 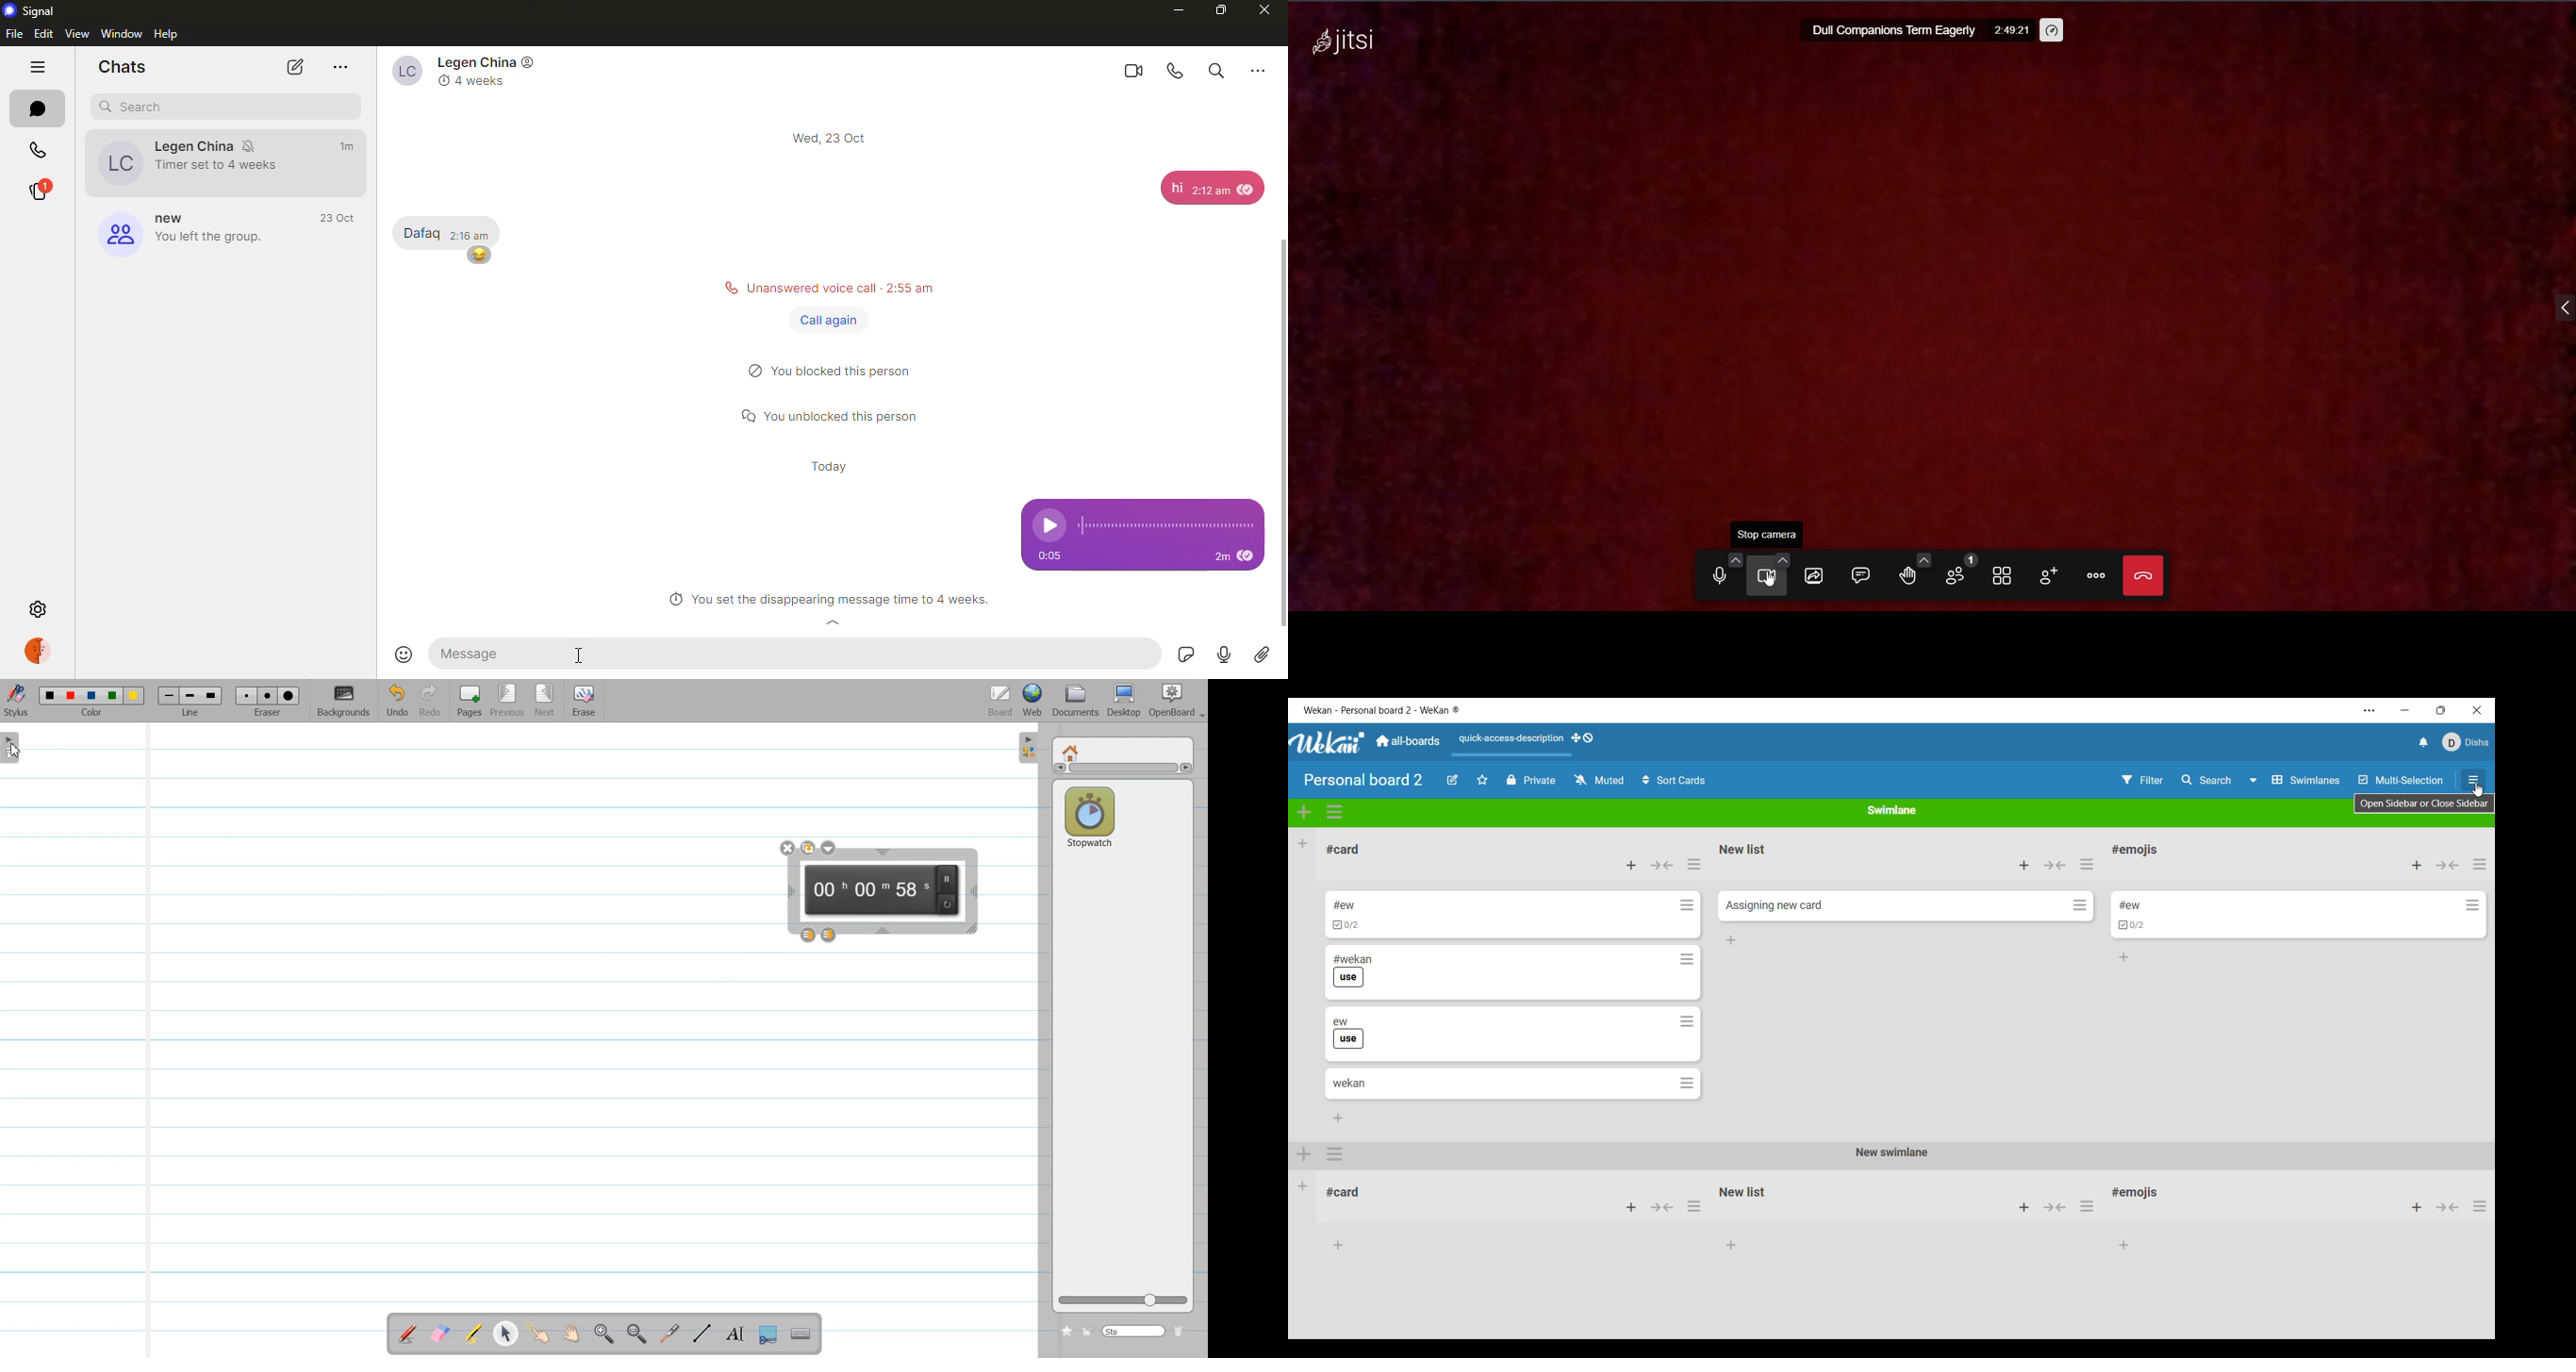 I want to click on view, so click(x=78, y=33).